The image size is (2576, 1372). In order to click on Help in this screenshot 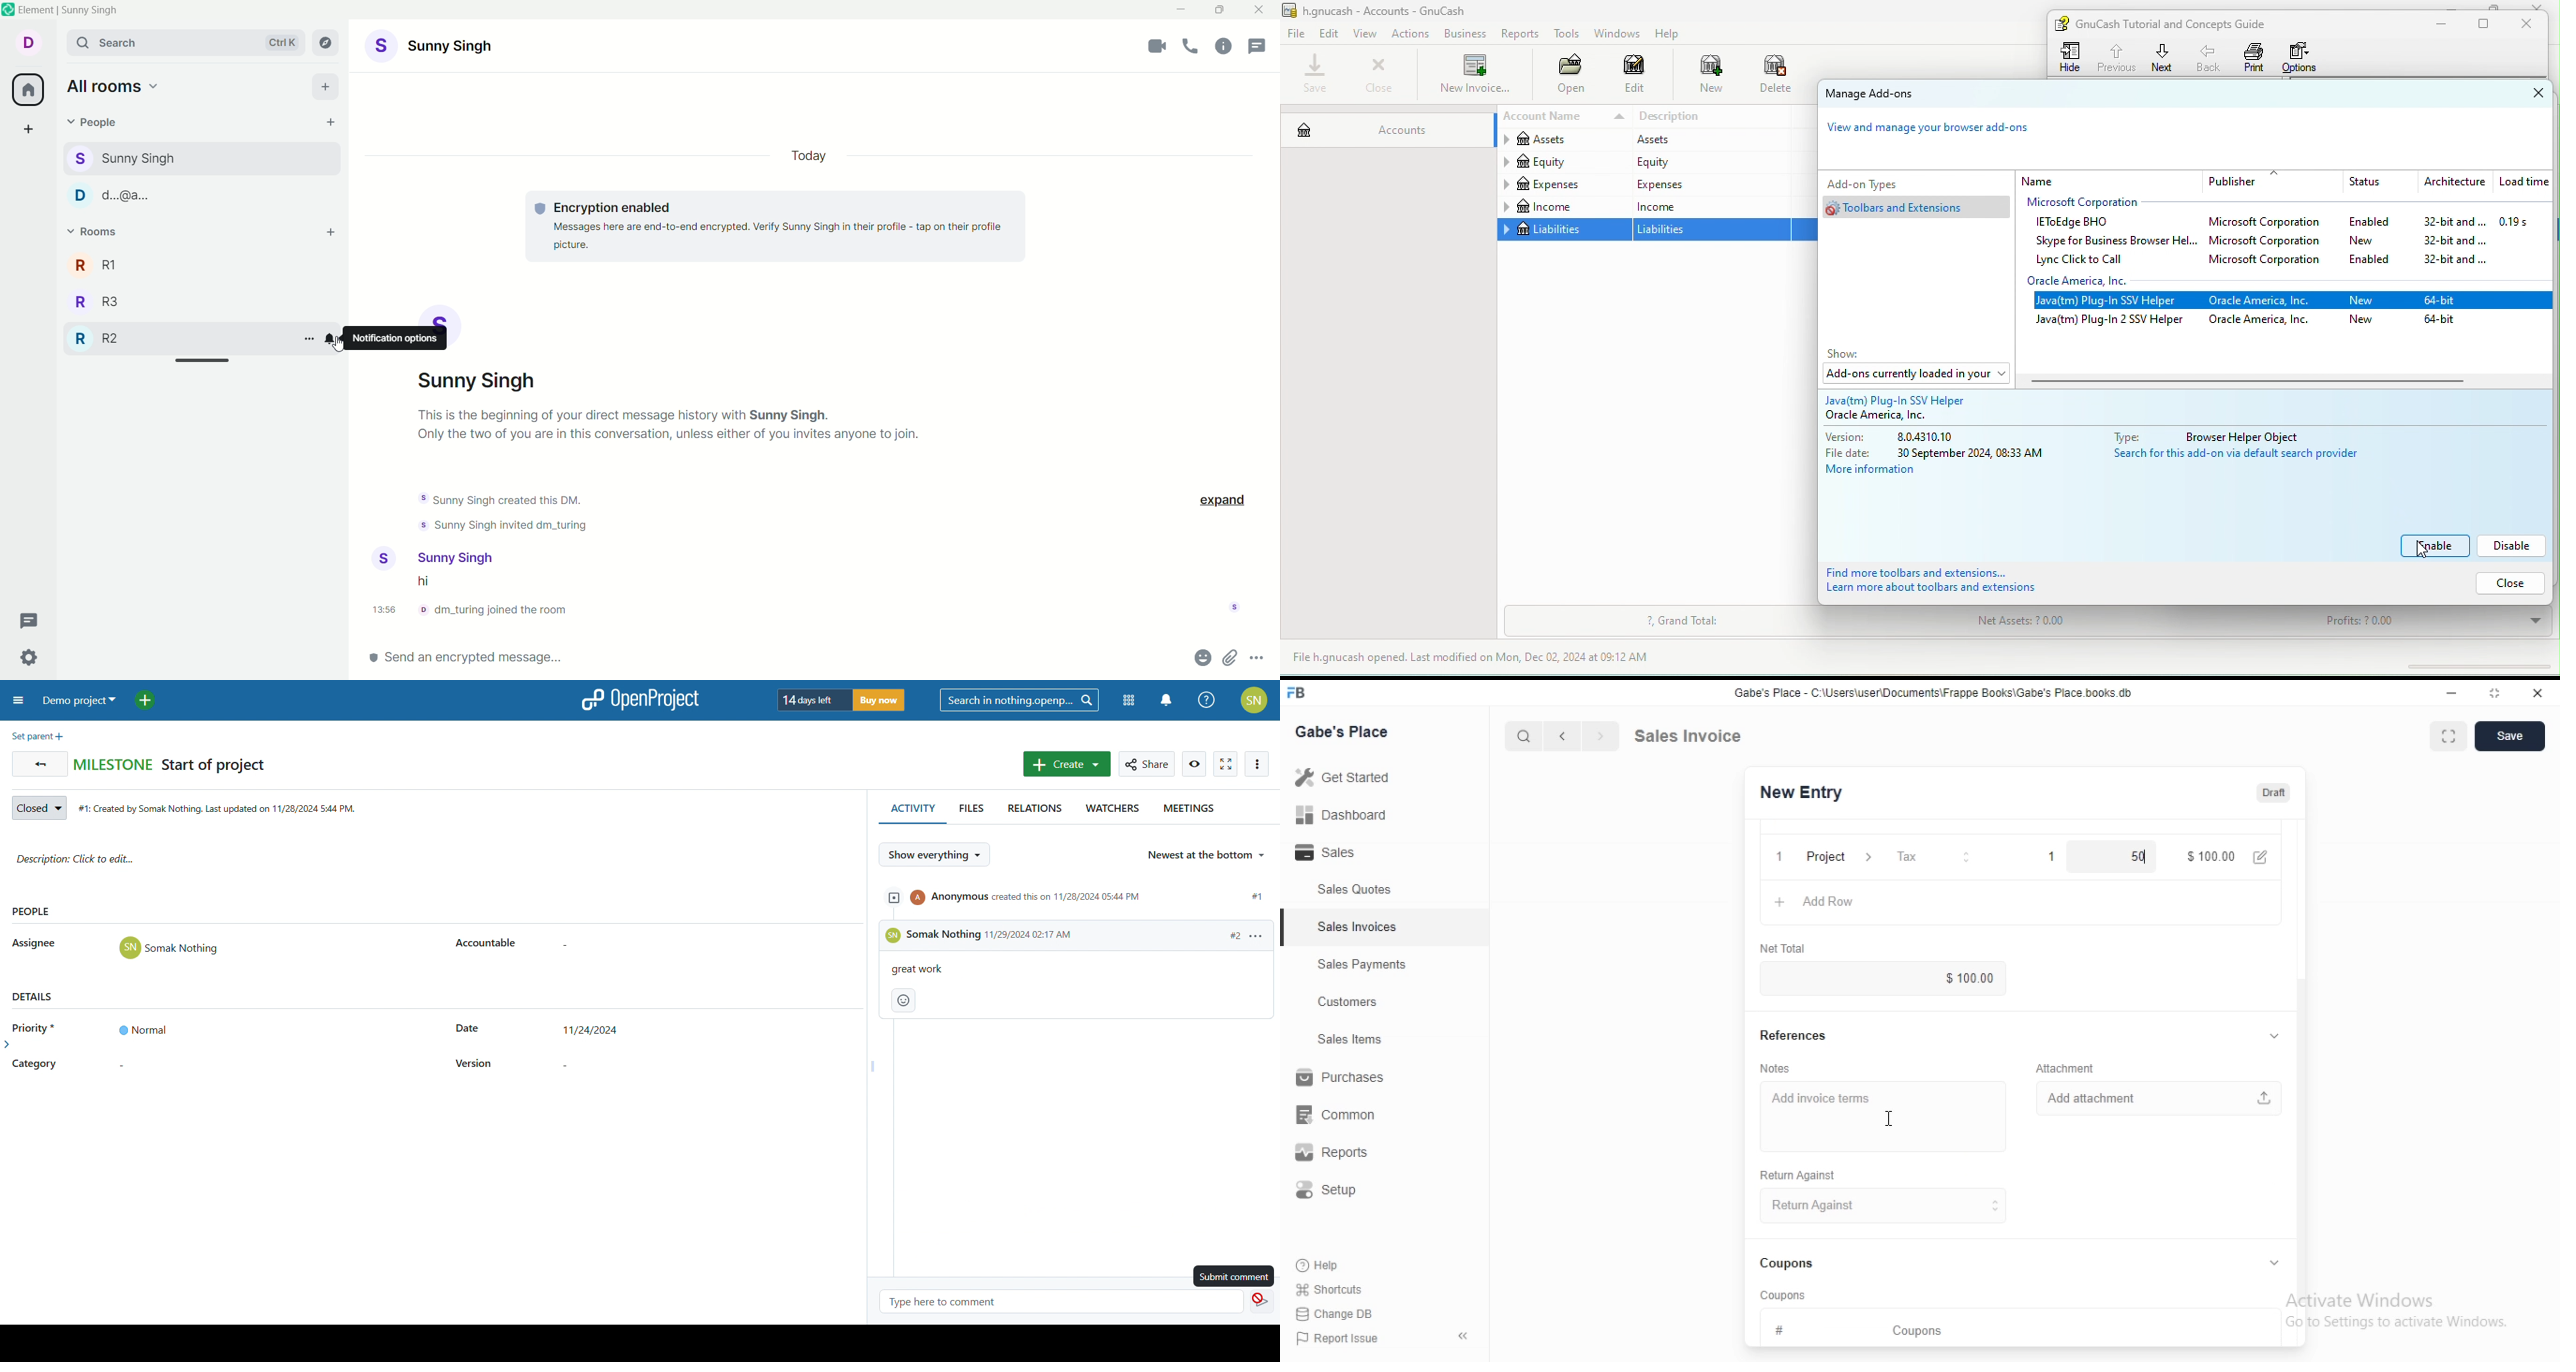, I will do `click(1337, 1264)`.